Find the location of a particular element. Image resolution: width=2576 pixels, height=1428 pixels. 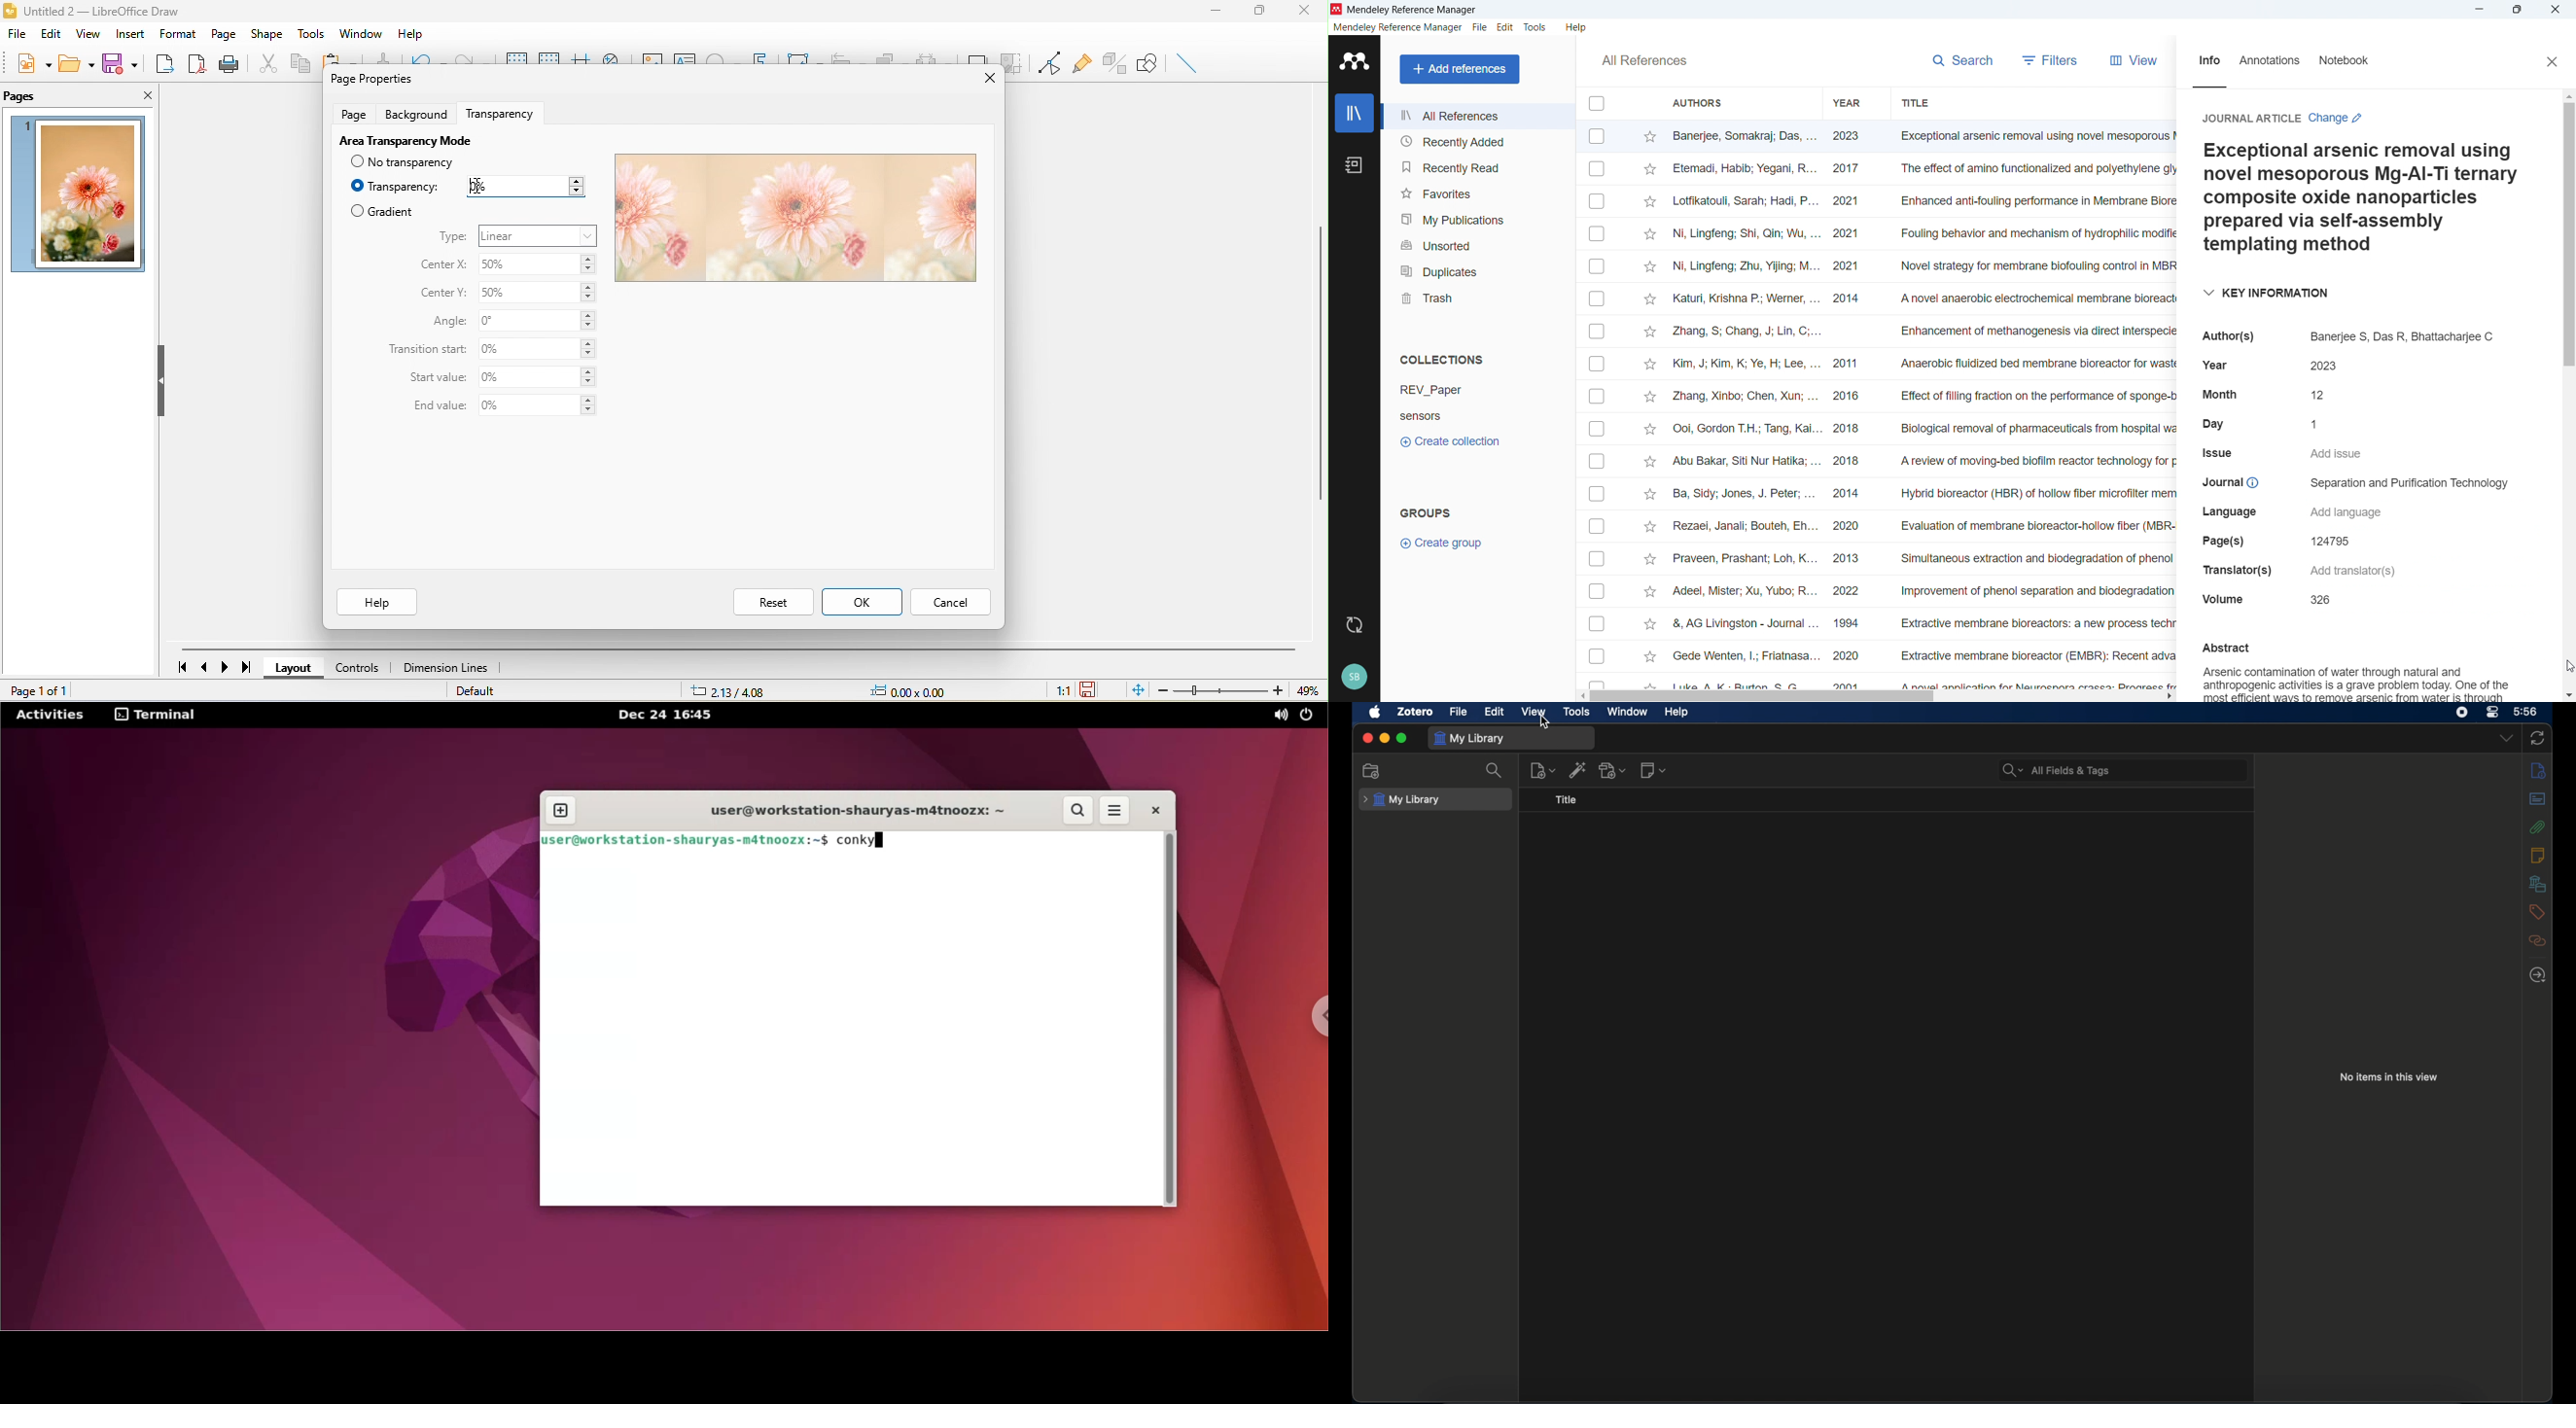

notebook is located at coordinates (2355, 62).